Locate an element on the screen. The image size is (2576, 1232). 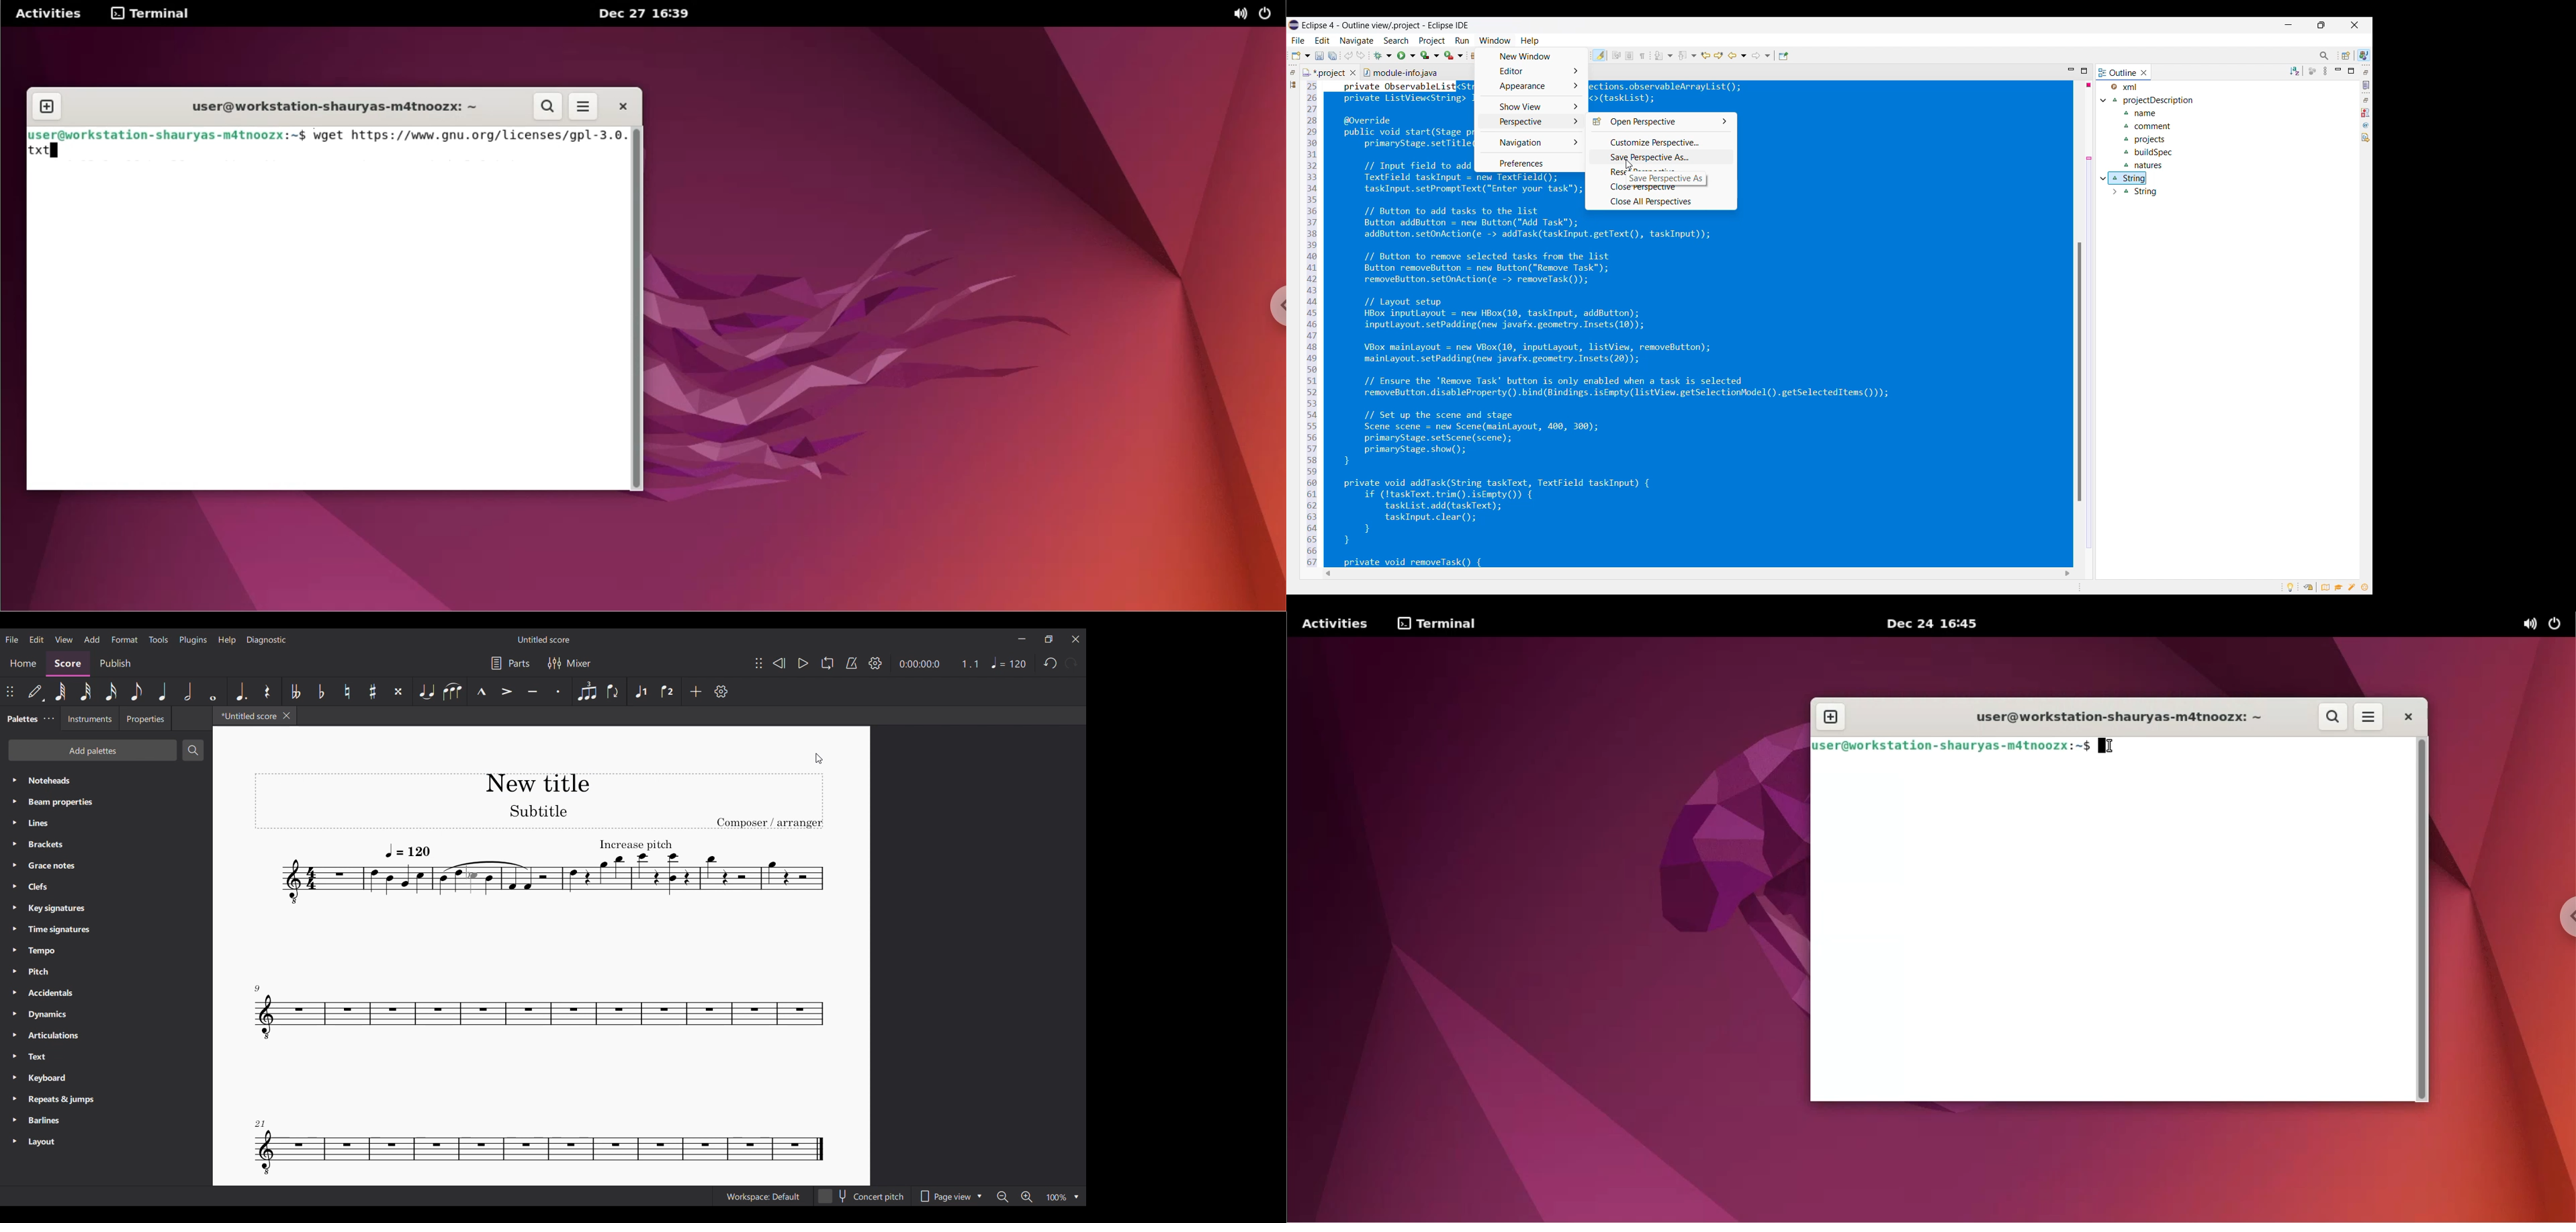
Publish section is located at coordinates (115, 664).